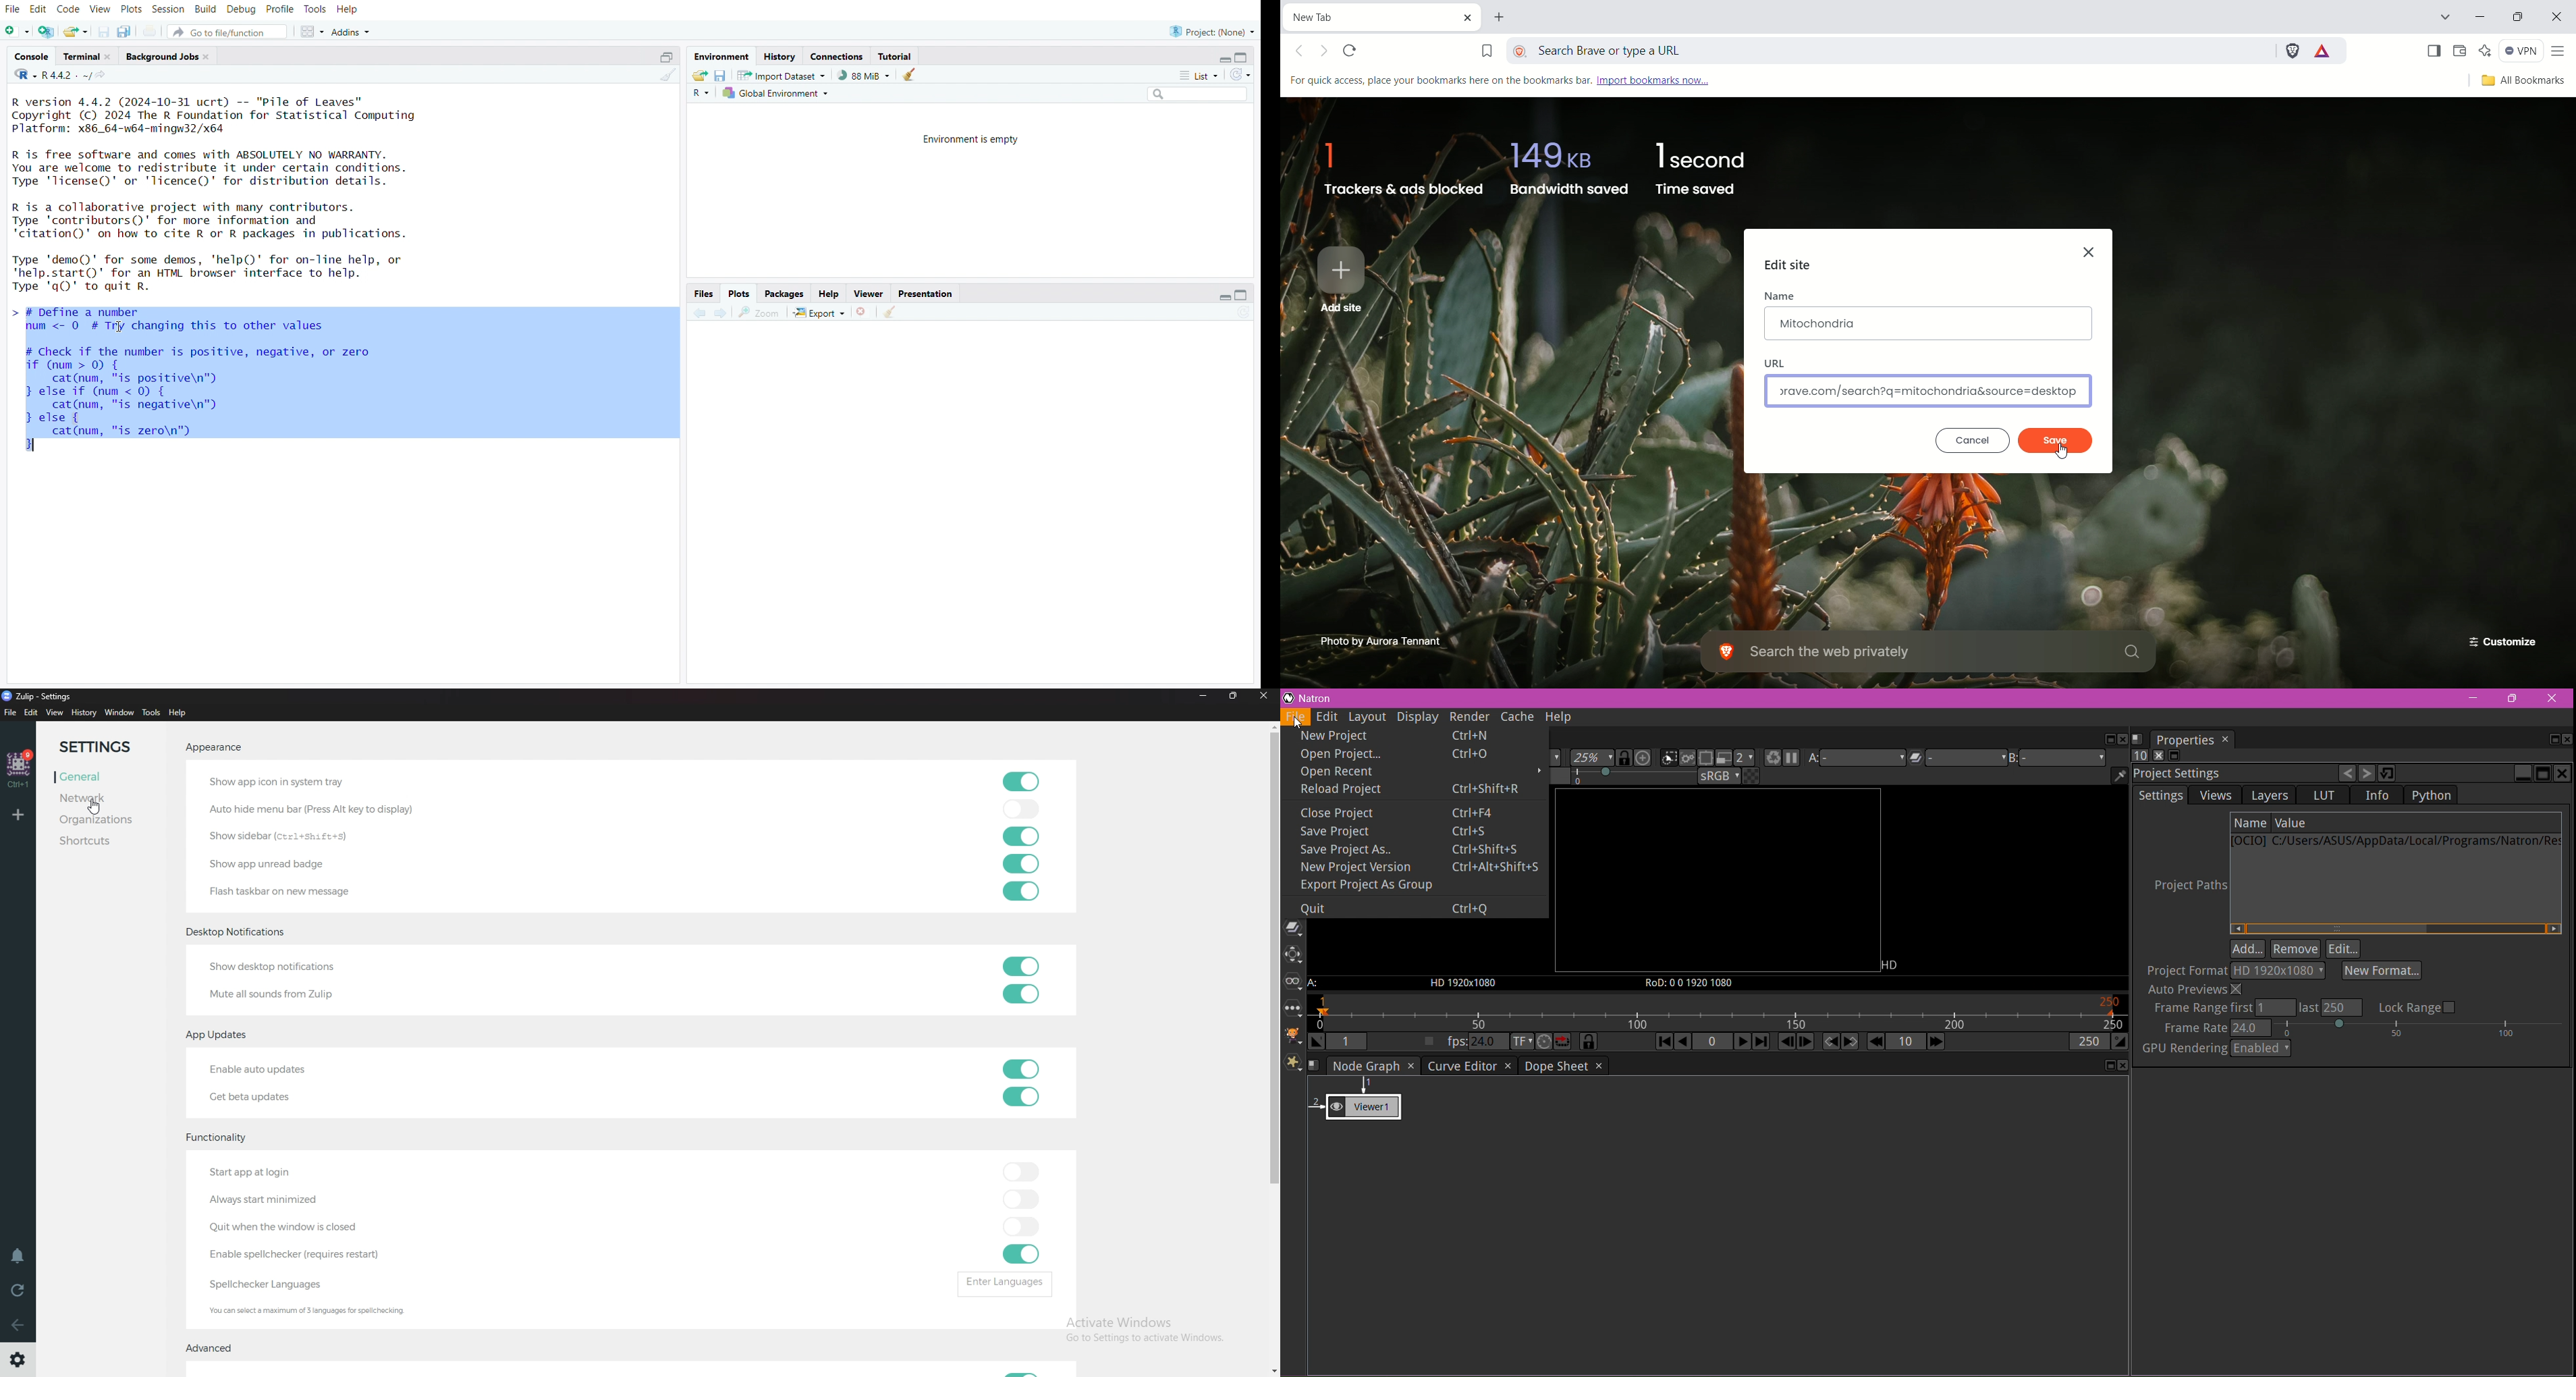 The width and height of the screenshot is (2576, 1400). Describe the element at coordinates (277, 781) in the screenshot. I see `Show app icon in system tray` at that location.